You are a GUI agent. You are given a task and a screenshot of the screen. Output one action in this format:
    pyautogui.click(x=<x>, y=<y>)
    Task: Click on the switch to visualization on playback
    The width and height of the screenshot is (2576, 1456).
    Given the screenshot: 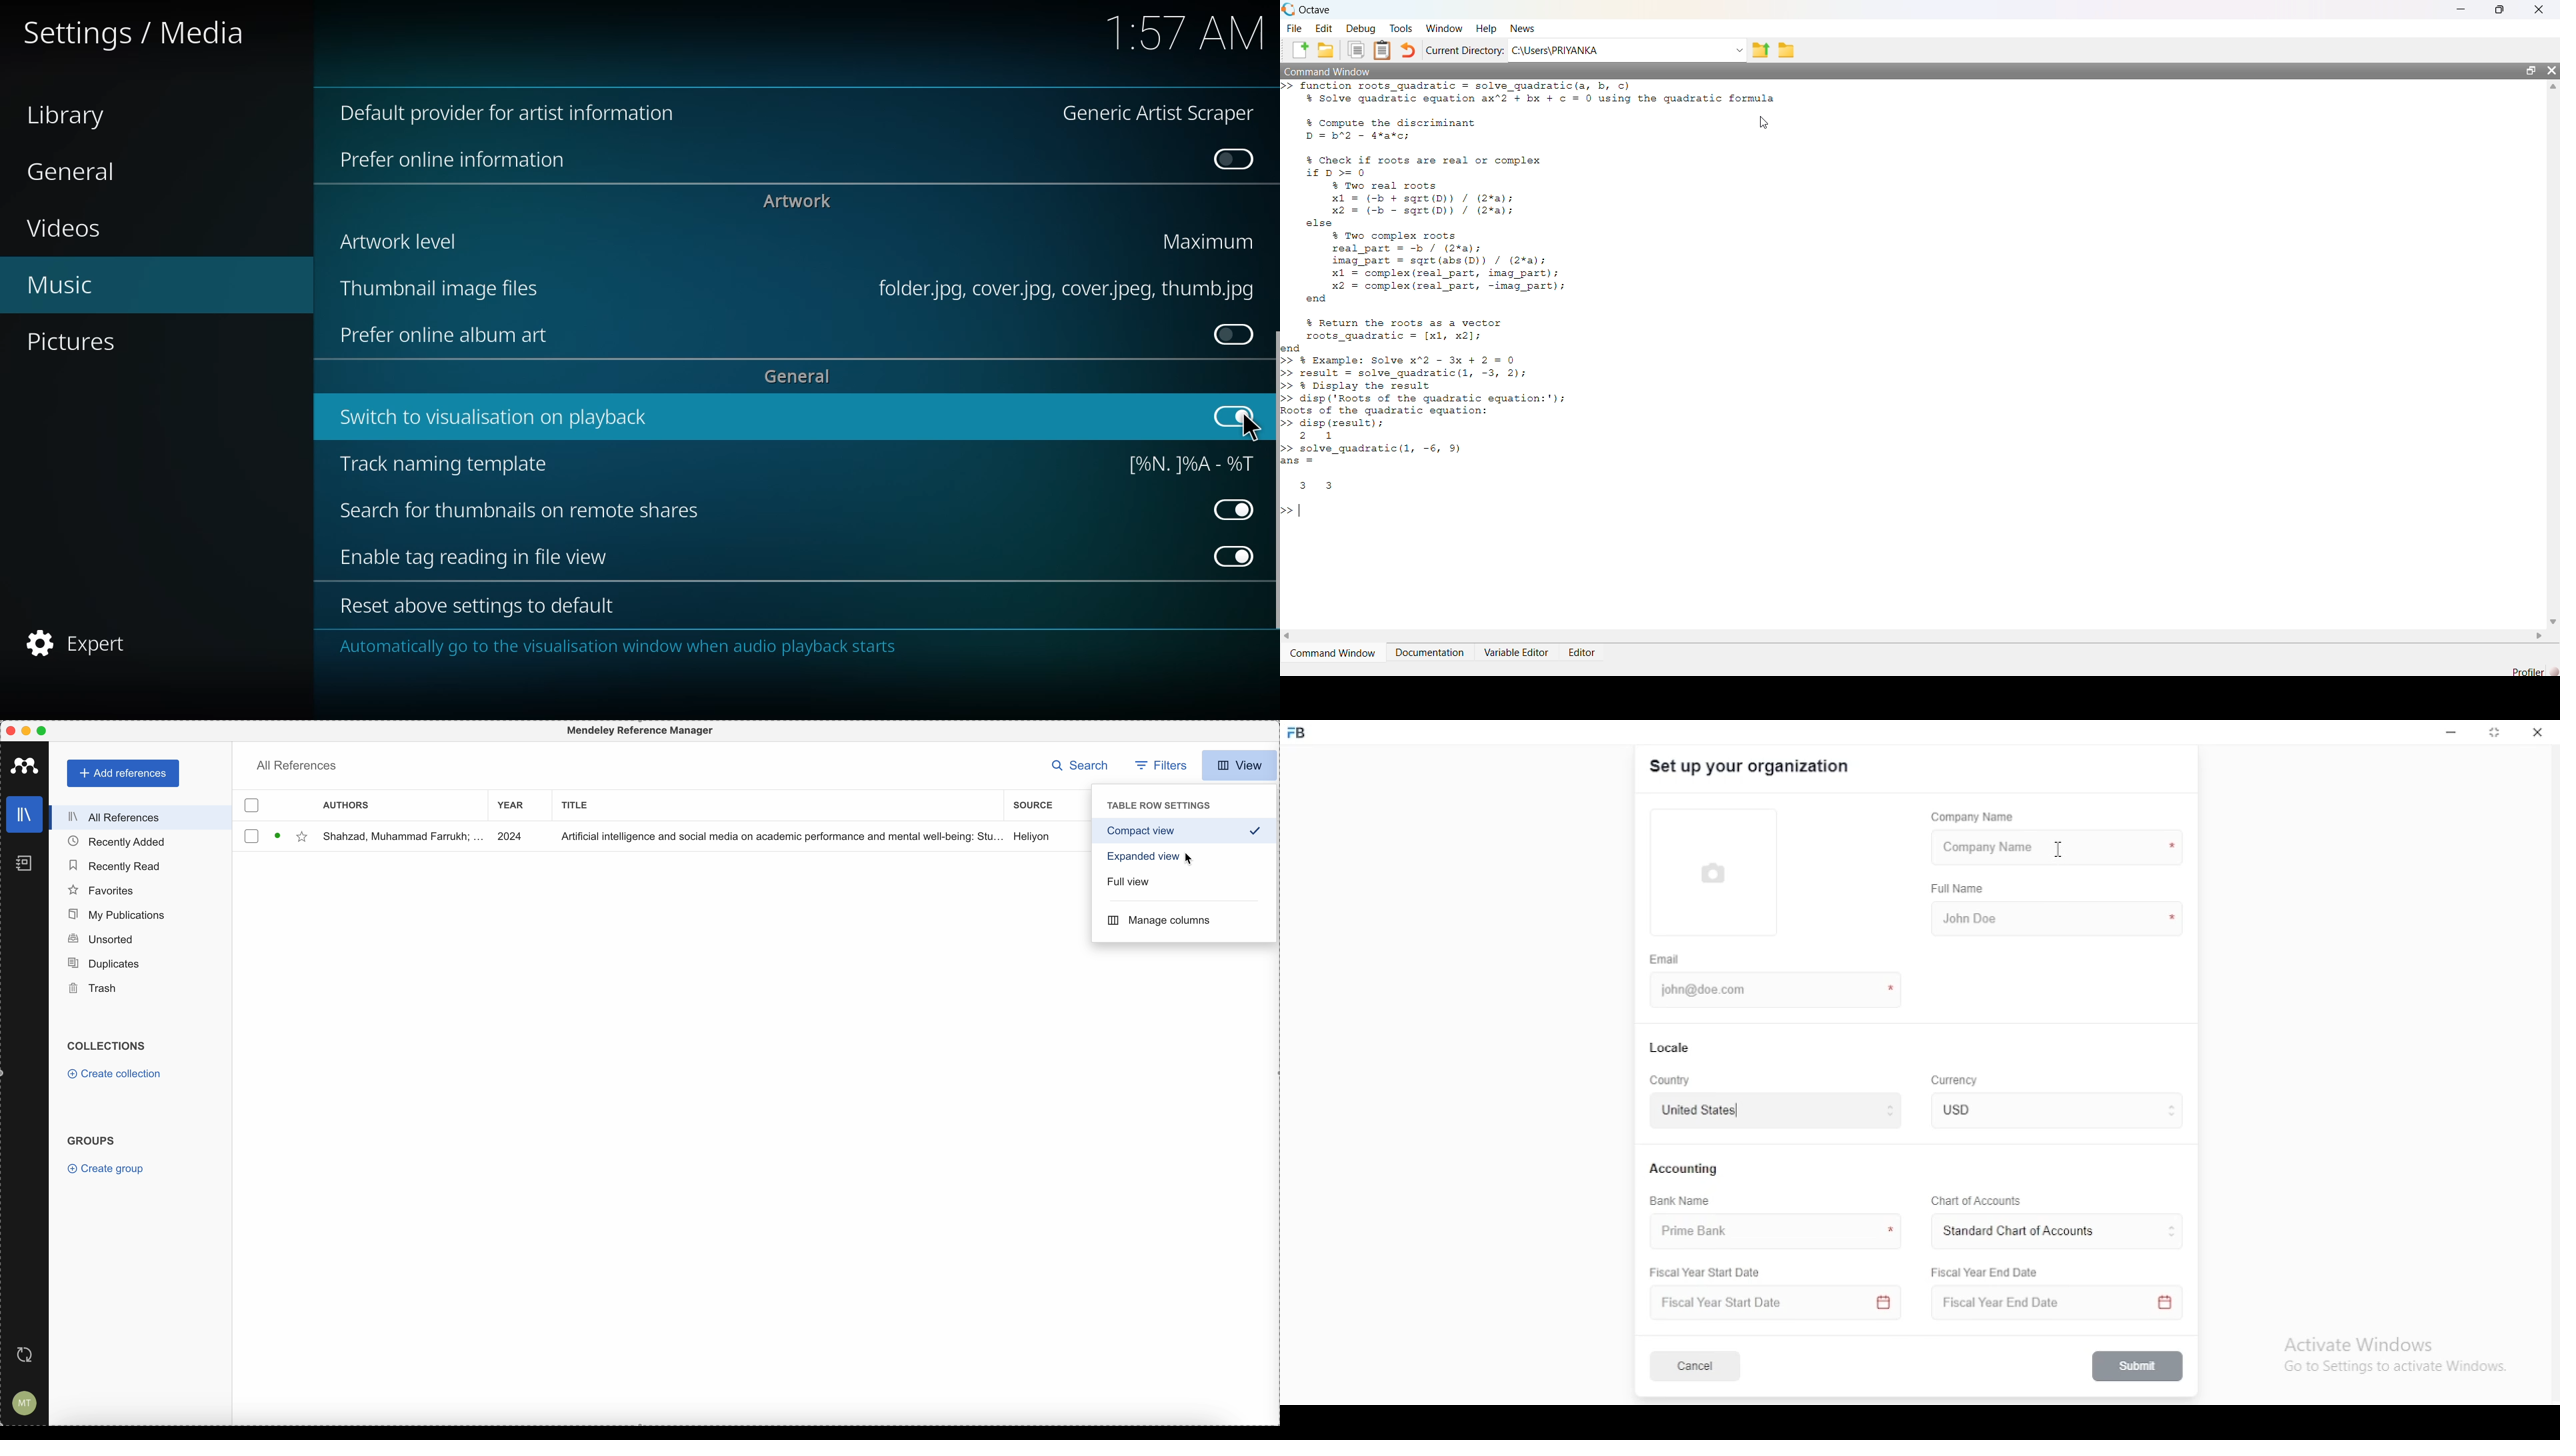 What is the action you would take?
    pyautogui.click(x=490, y=418)
    